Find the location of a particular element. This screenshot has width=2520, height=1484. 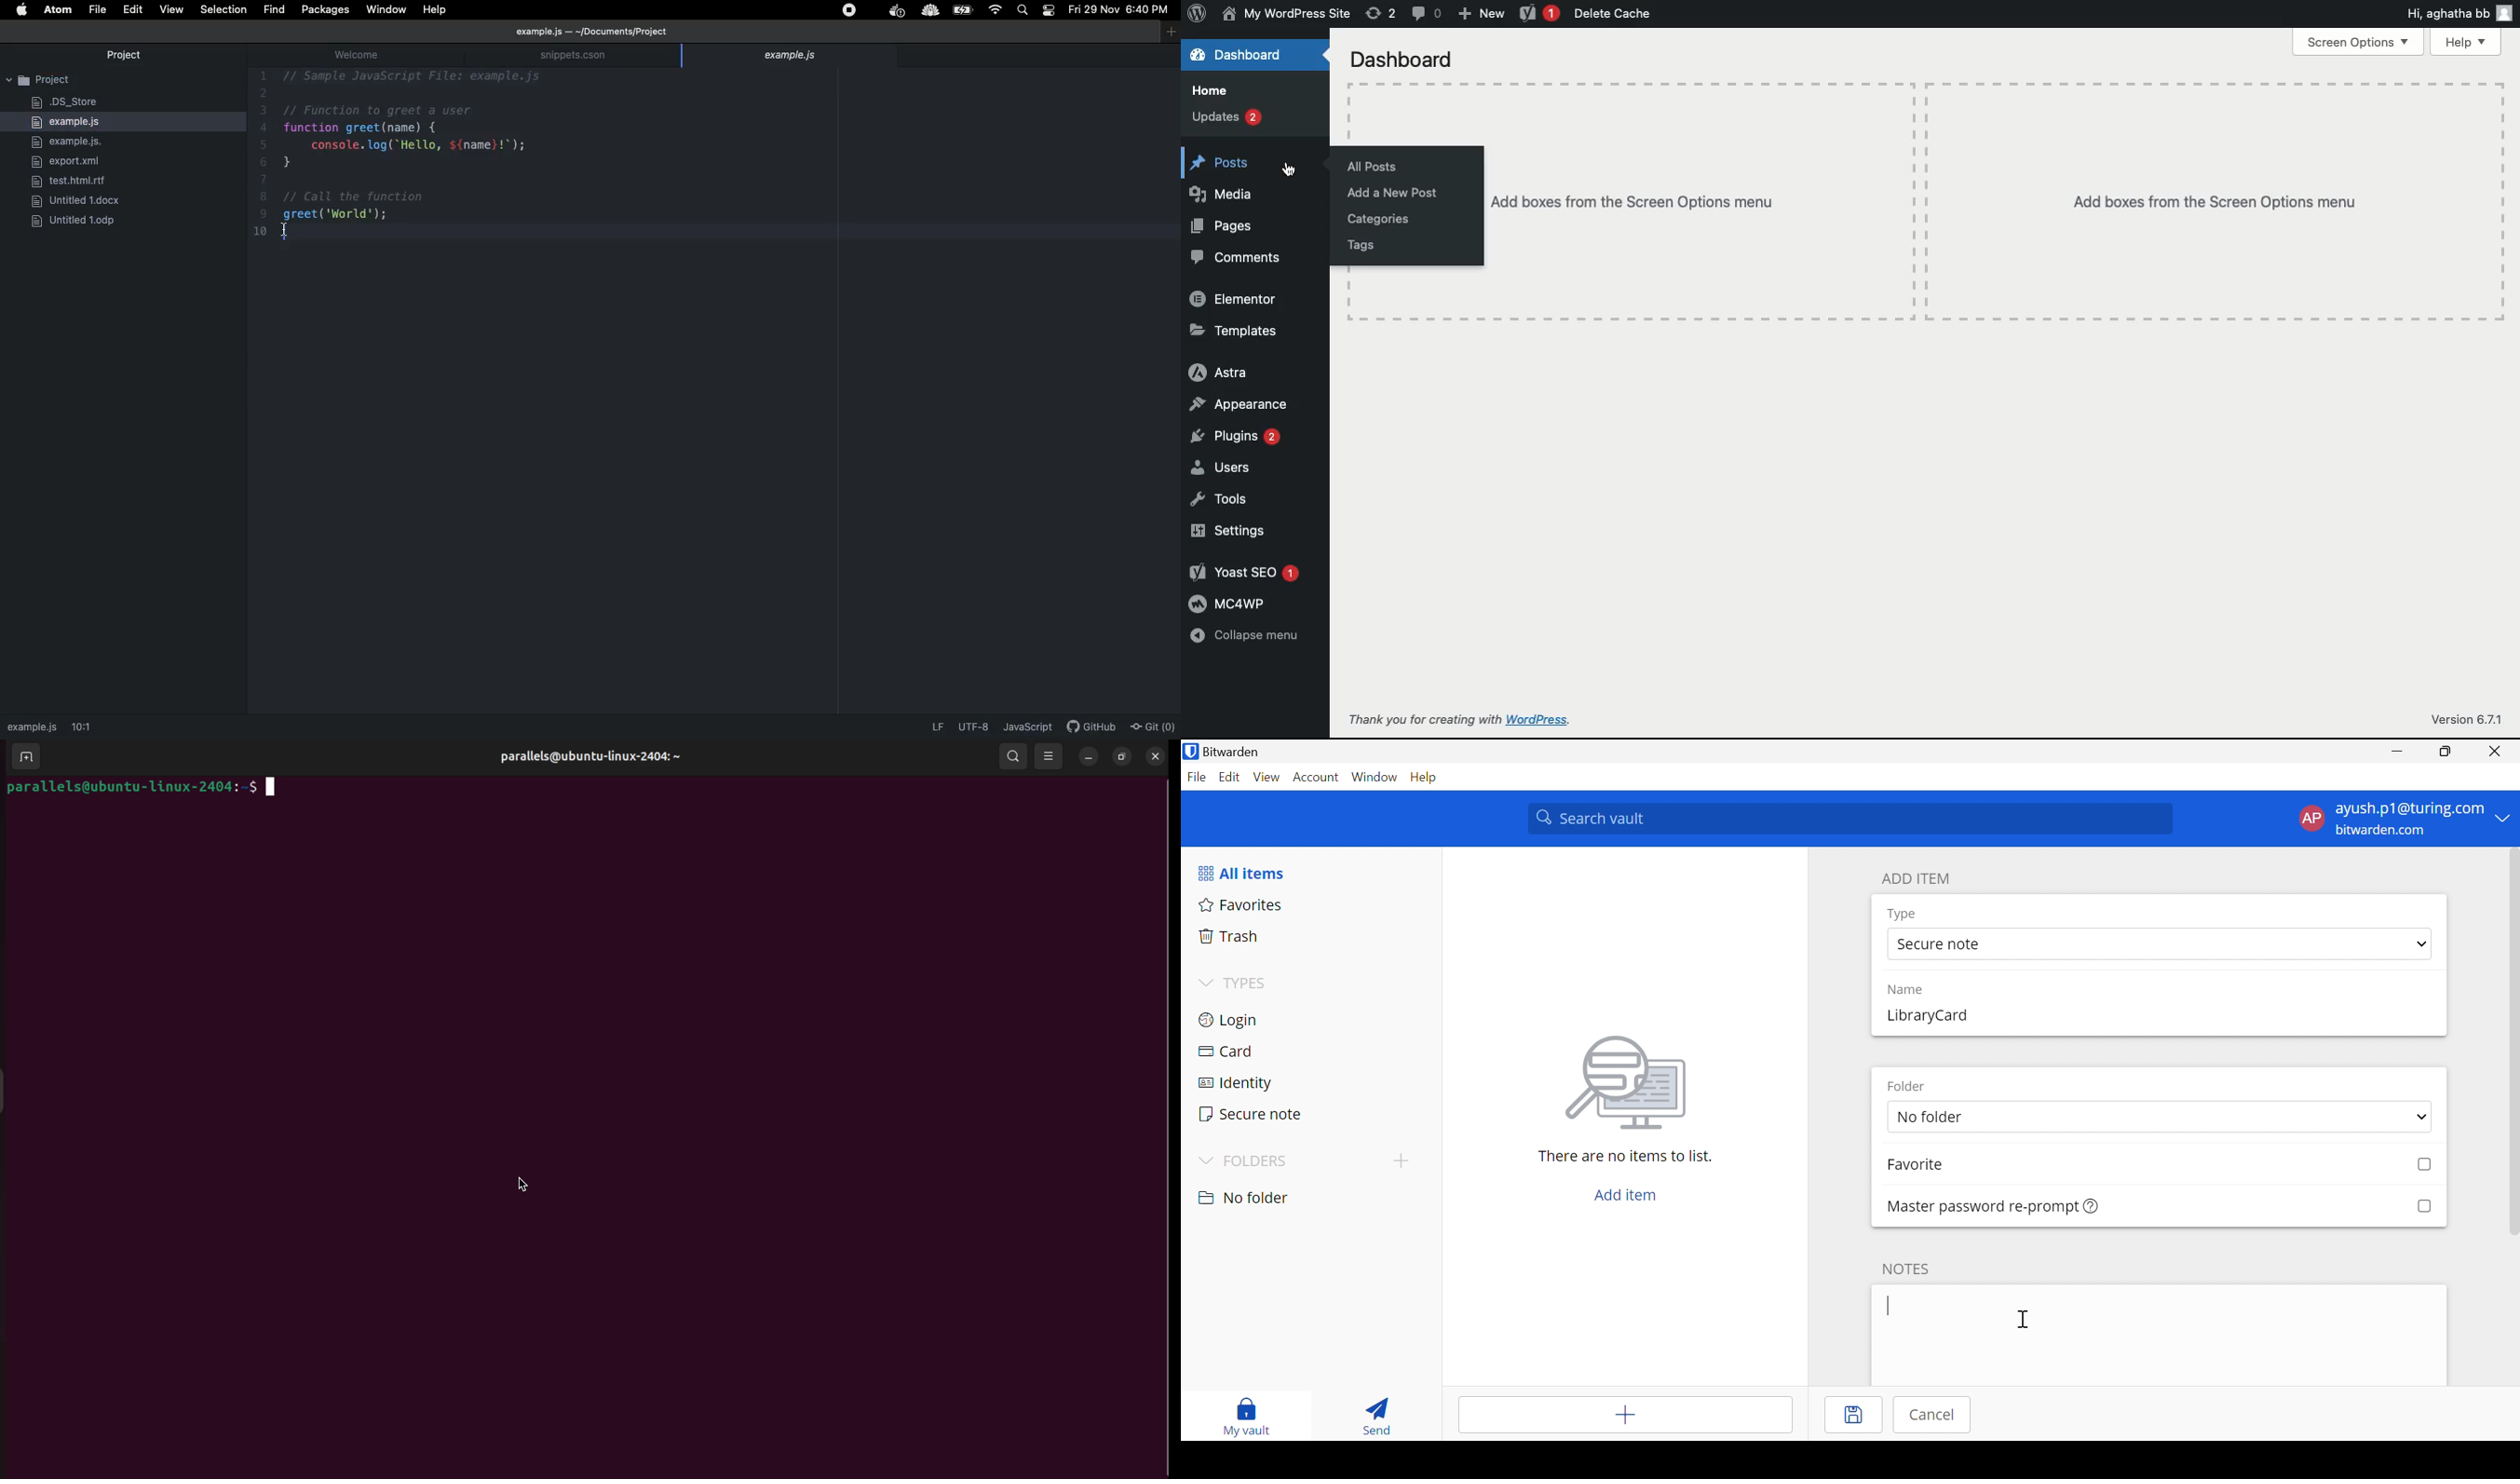

example.js. is located at coordinates (69, 142).